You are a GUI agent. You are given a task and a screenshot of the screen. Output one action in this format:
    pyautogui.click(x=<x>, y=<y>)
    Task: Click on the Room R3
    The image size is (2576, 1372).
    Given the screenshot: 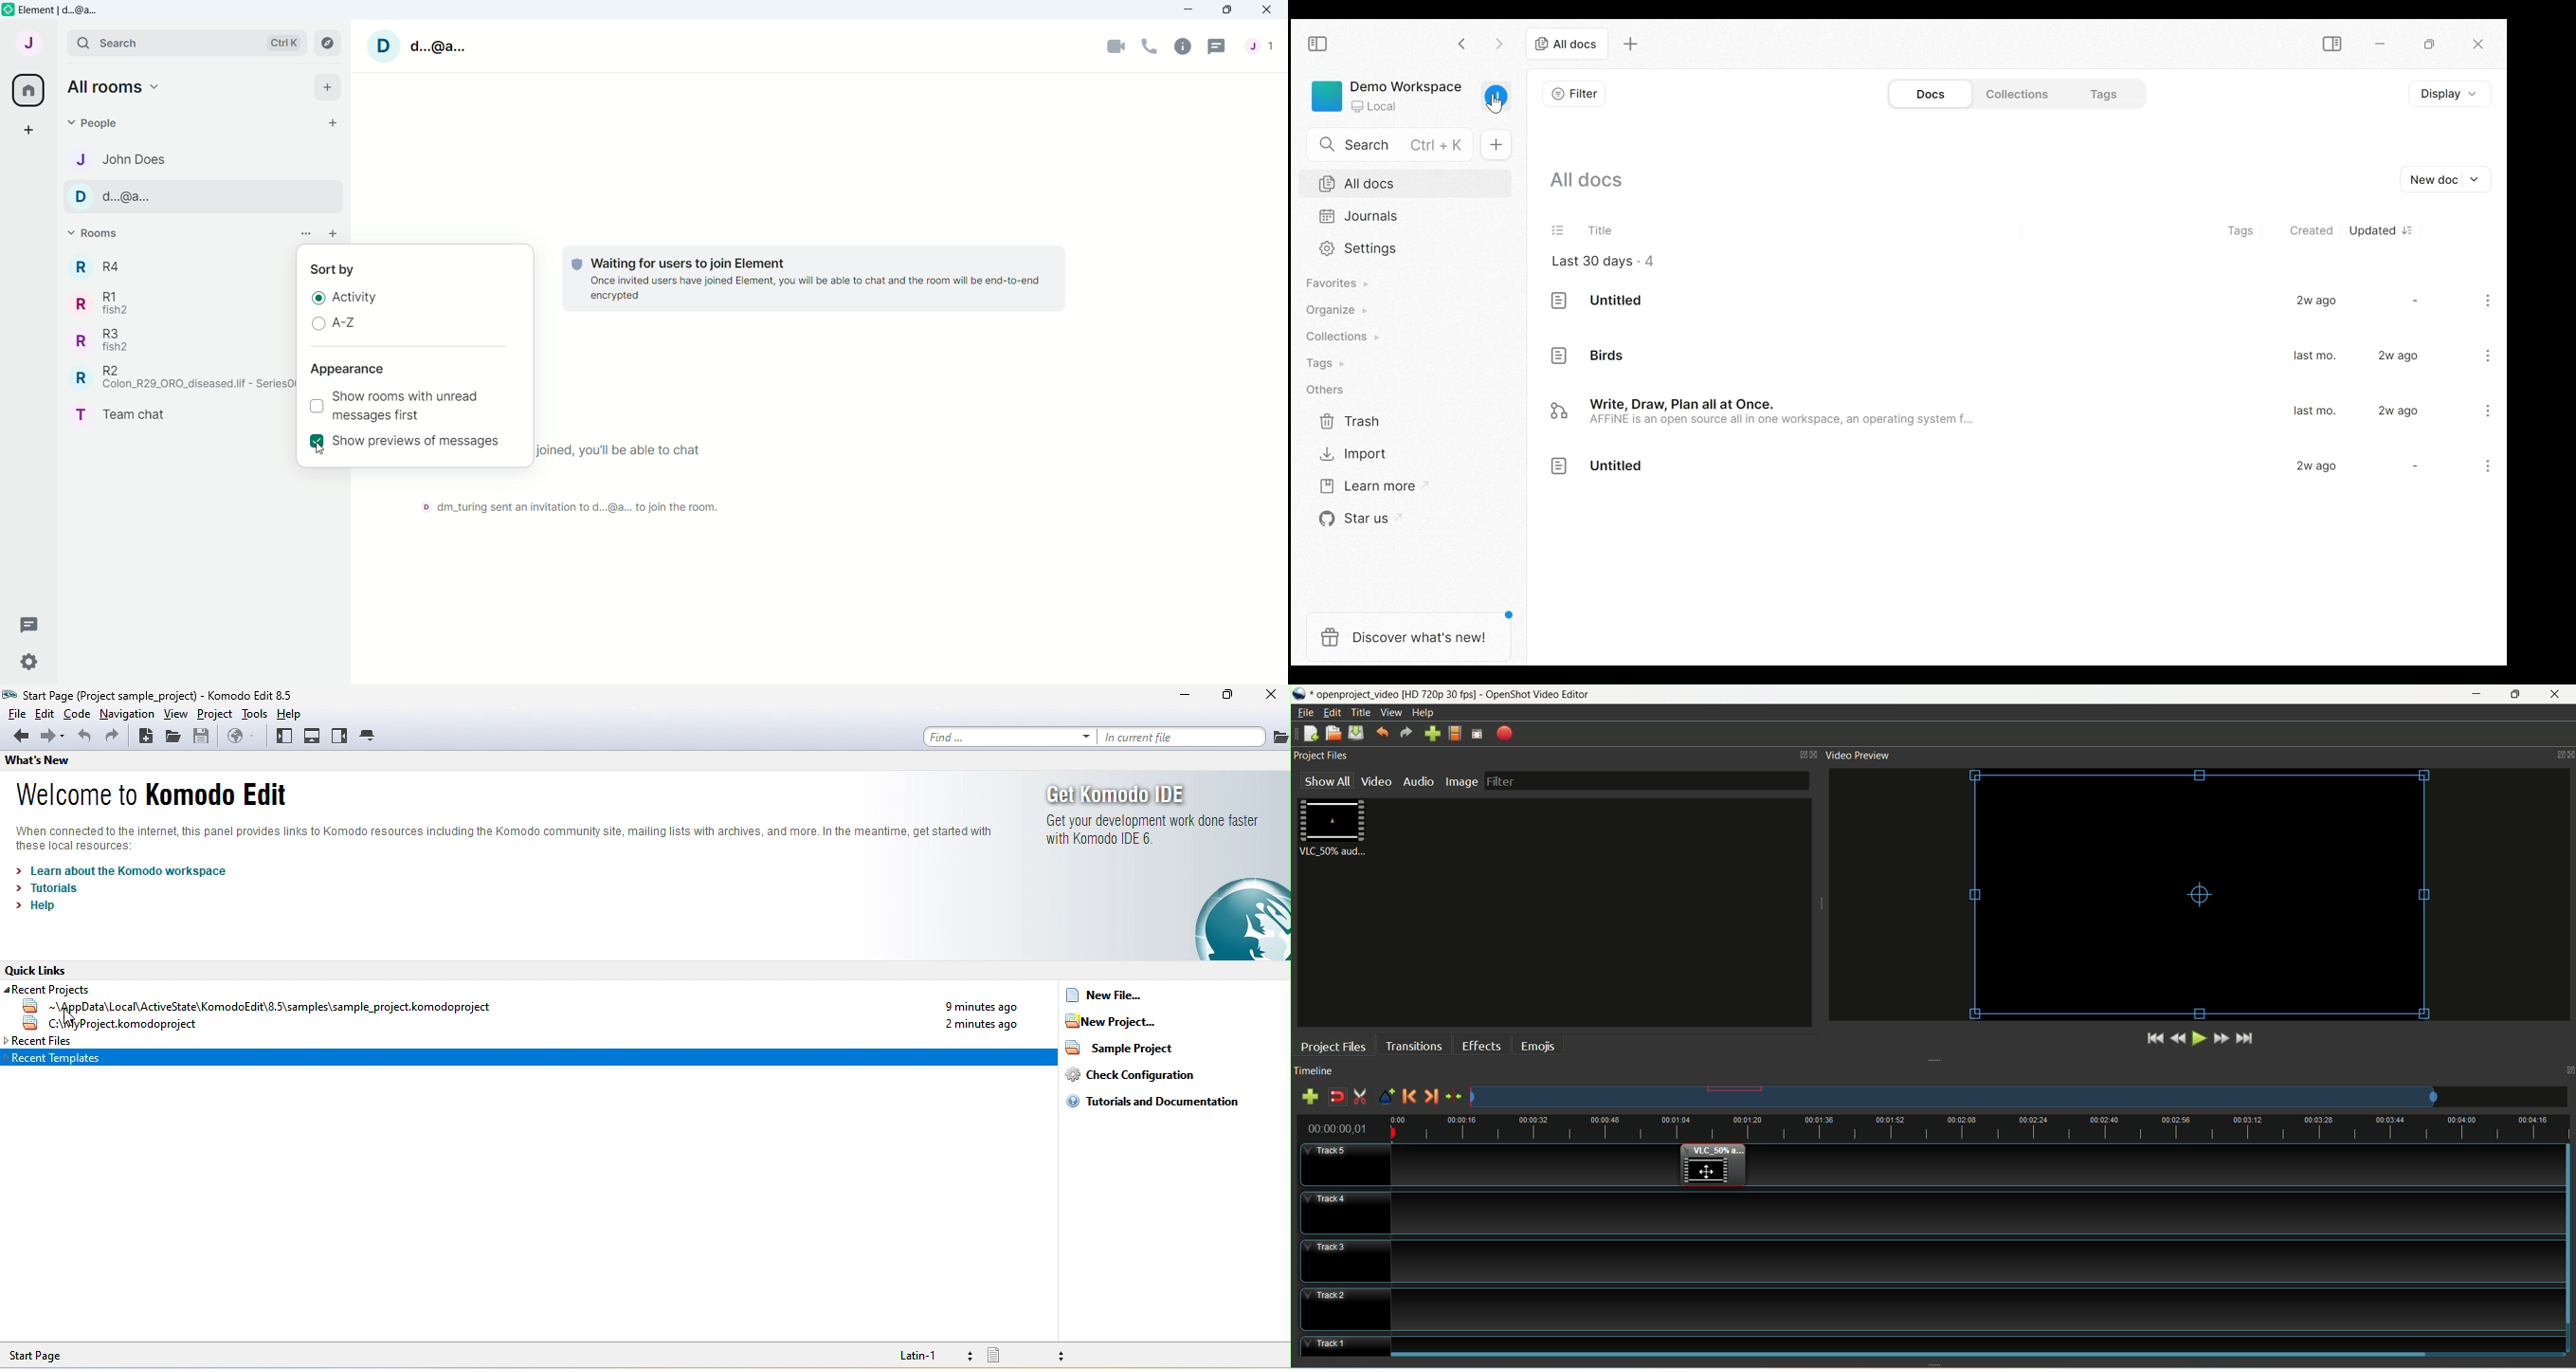 What is the action you would take?
    pyautogui.click(x=102, y=340)
    